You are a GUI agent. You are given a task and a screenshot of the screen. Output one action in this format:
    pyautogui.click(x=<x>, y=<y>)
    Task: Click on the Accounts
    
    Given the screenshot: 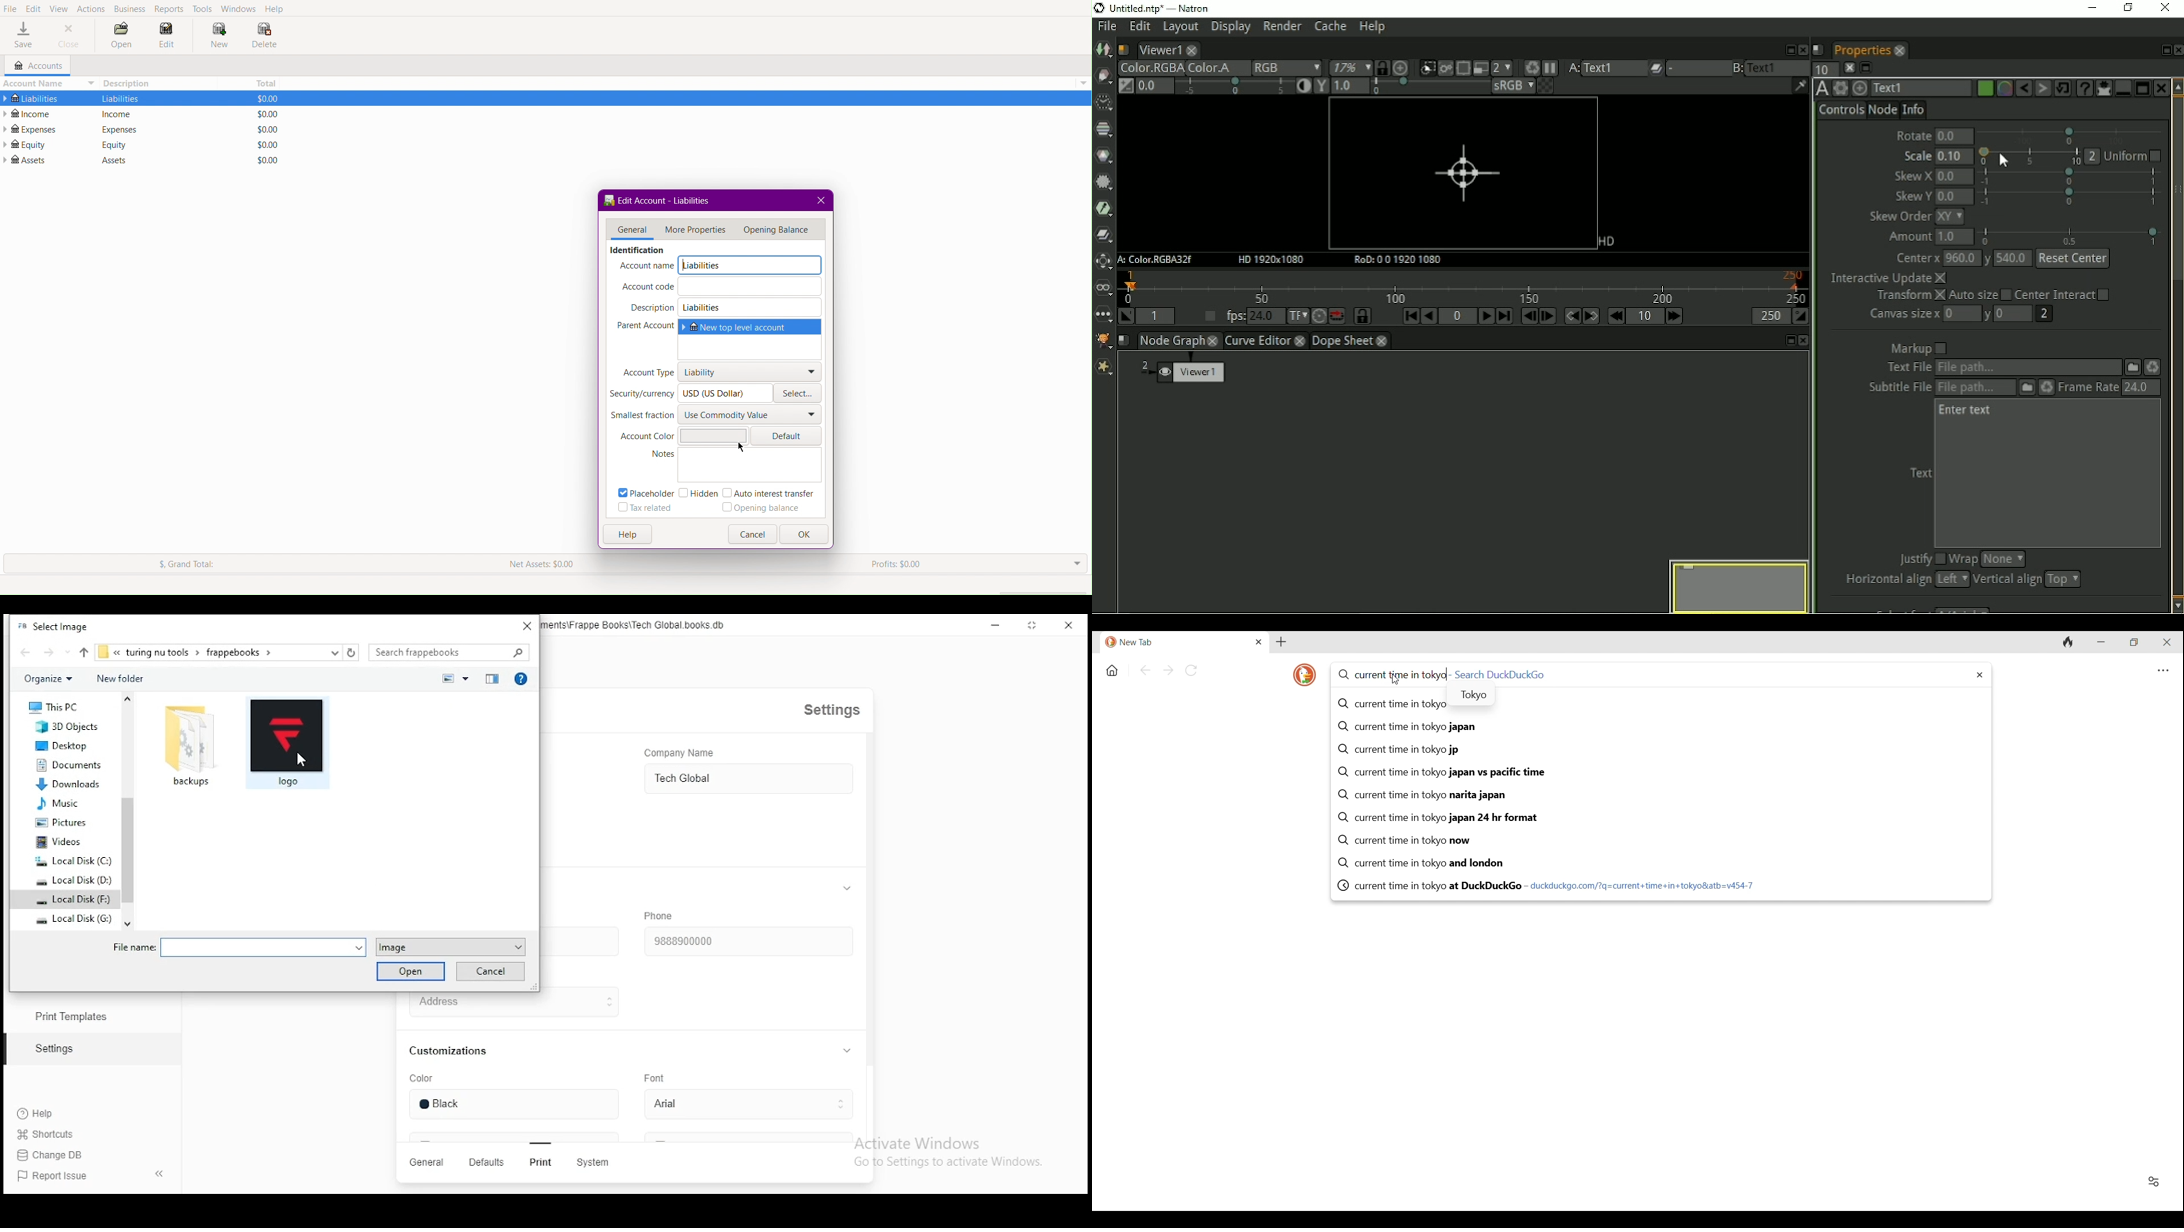 What is the action you would take?
    pyautogui.click(x=33, y=66)
    